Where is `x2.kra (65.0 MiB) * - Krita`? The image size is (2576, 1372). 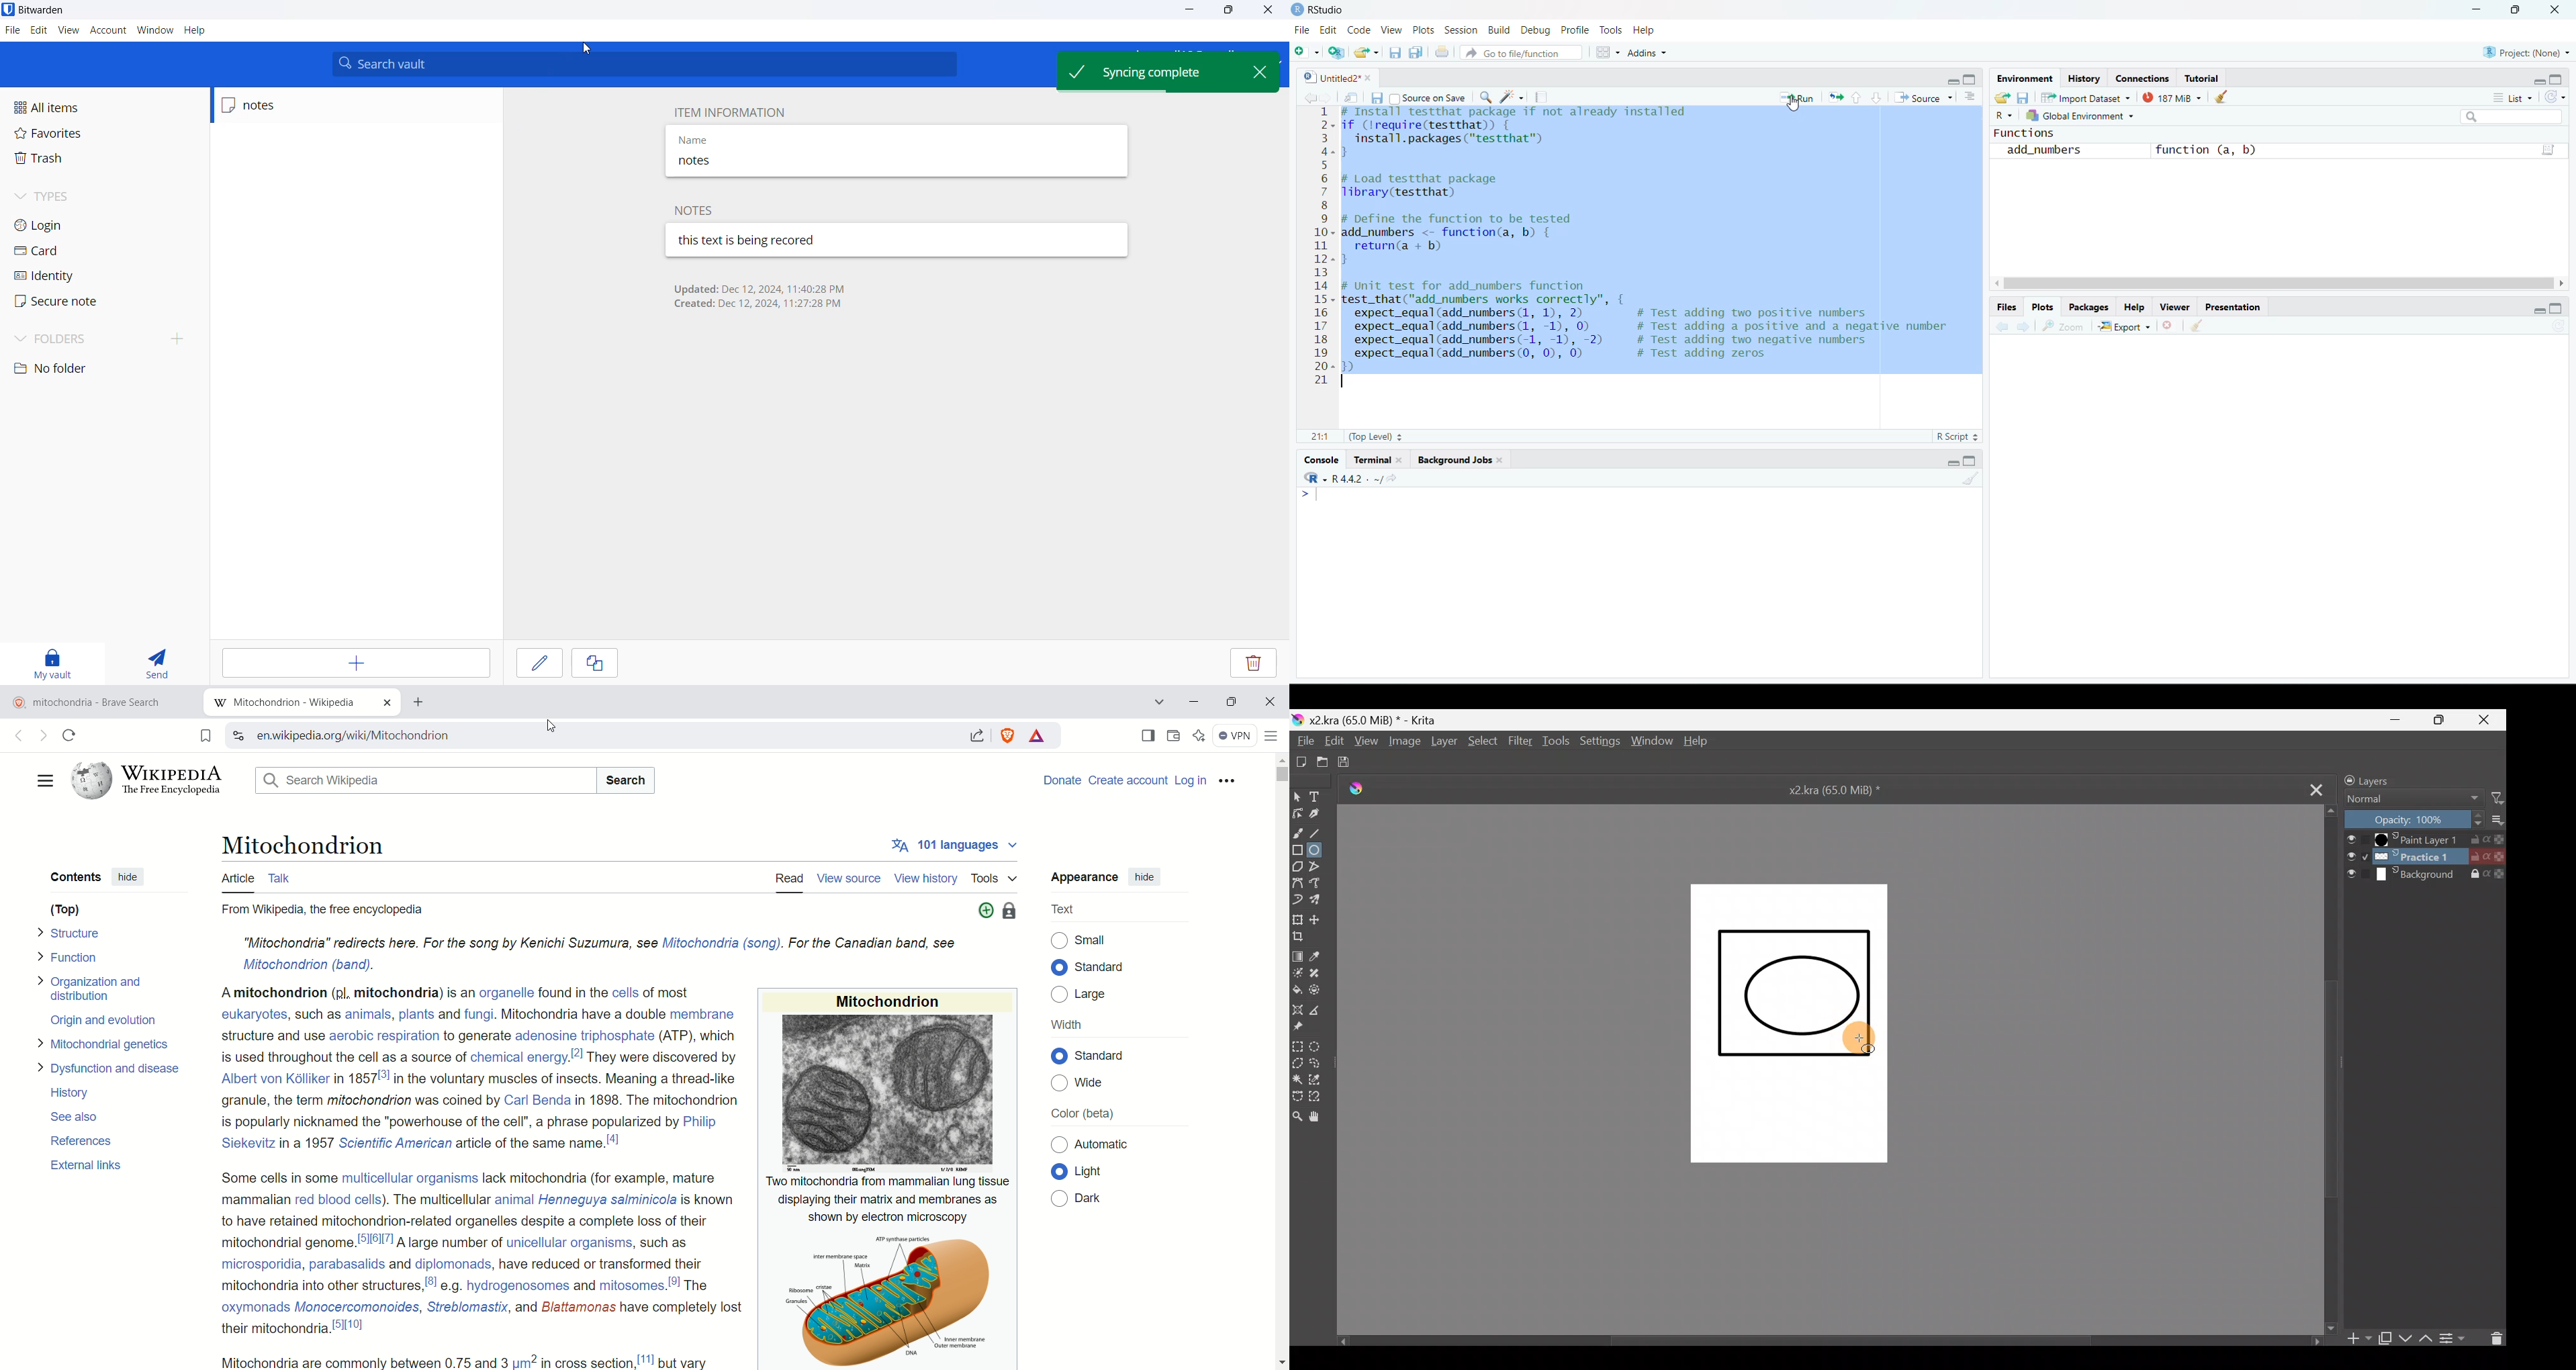
x2.kra (65.0 MiB) * - Krita is located at coordinates (1380, 718).